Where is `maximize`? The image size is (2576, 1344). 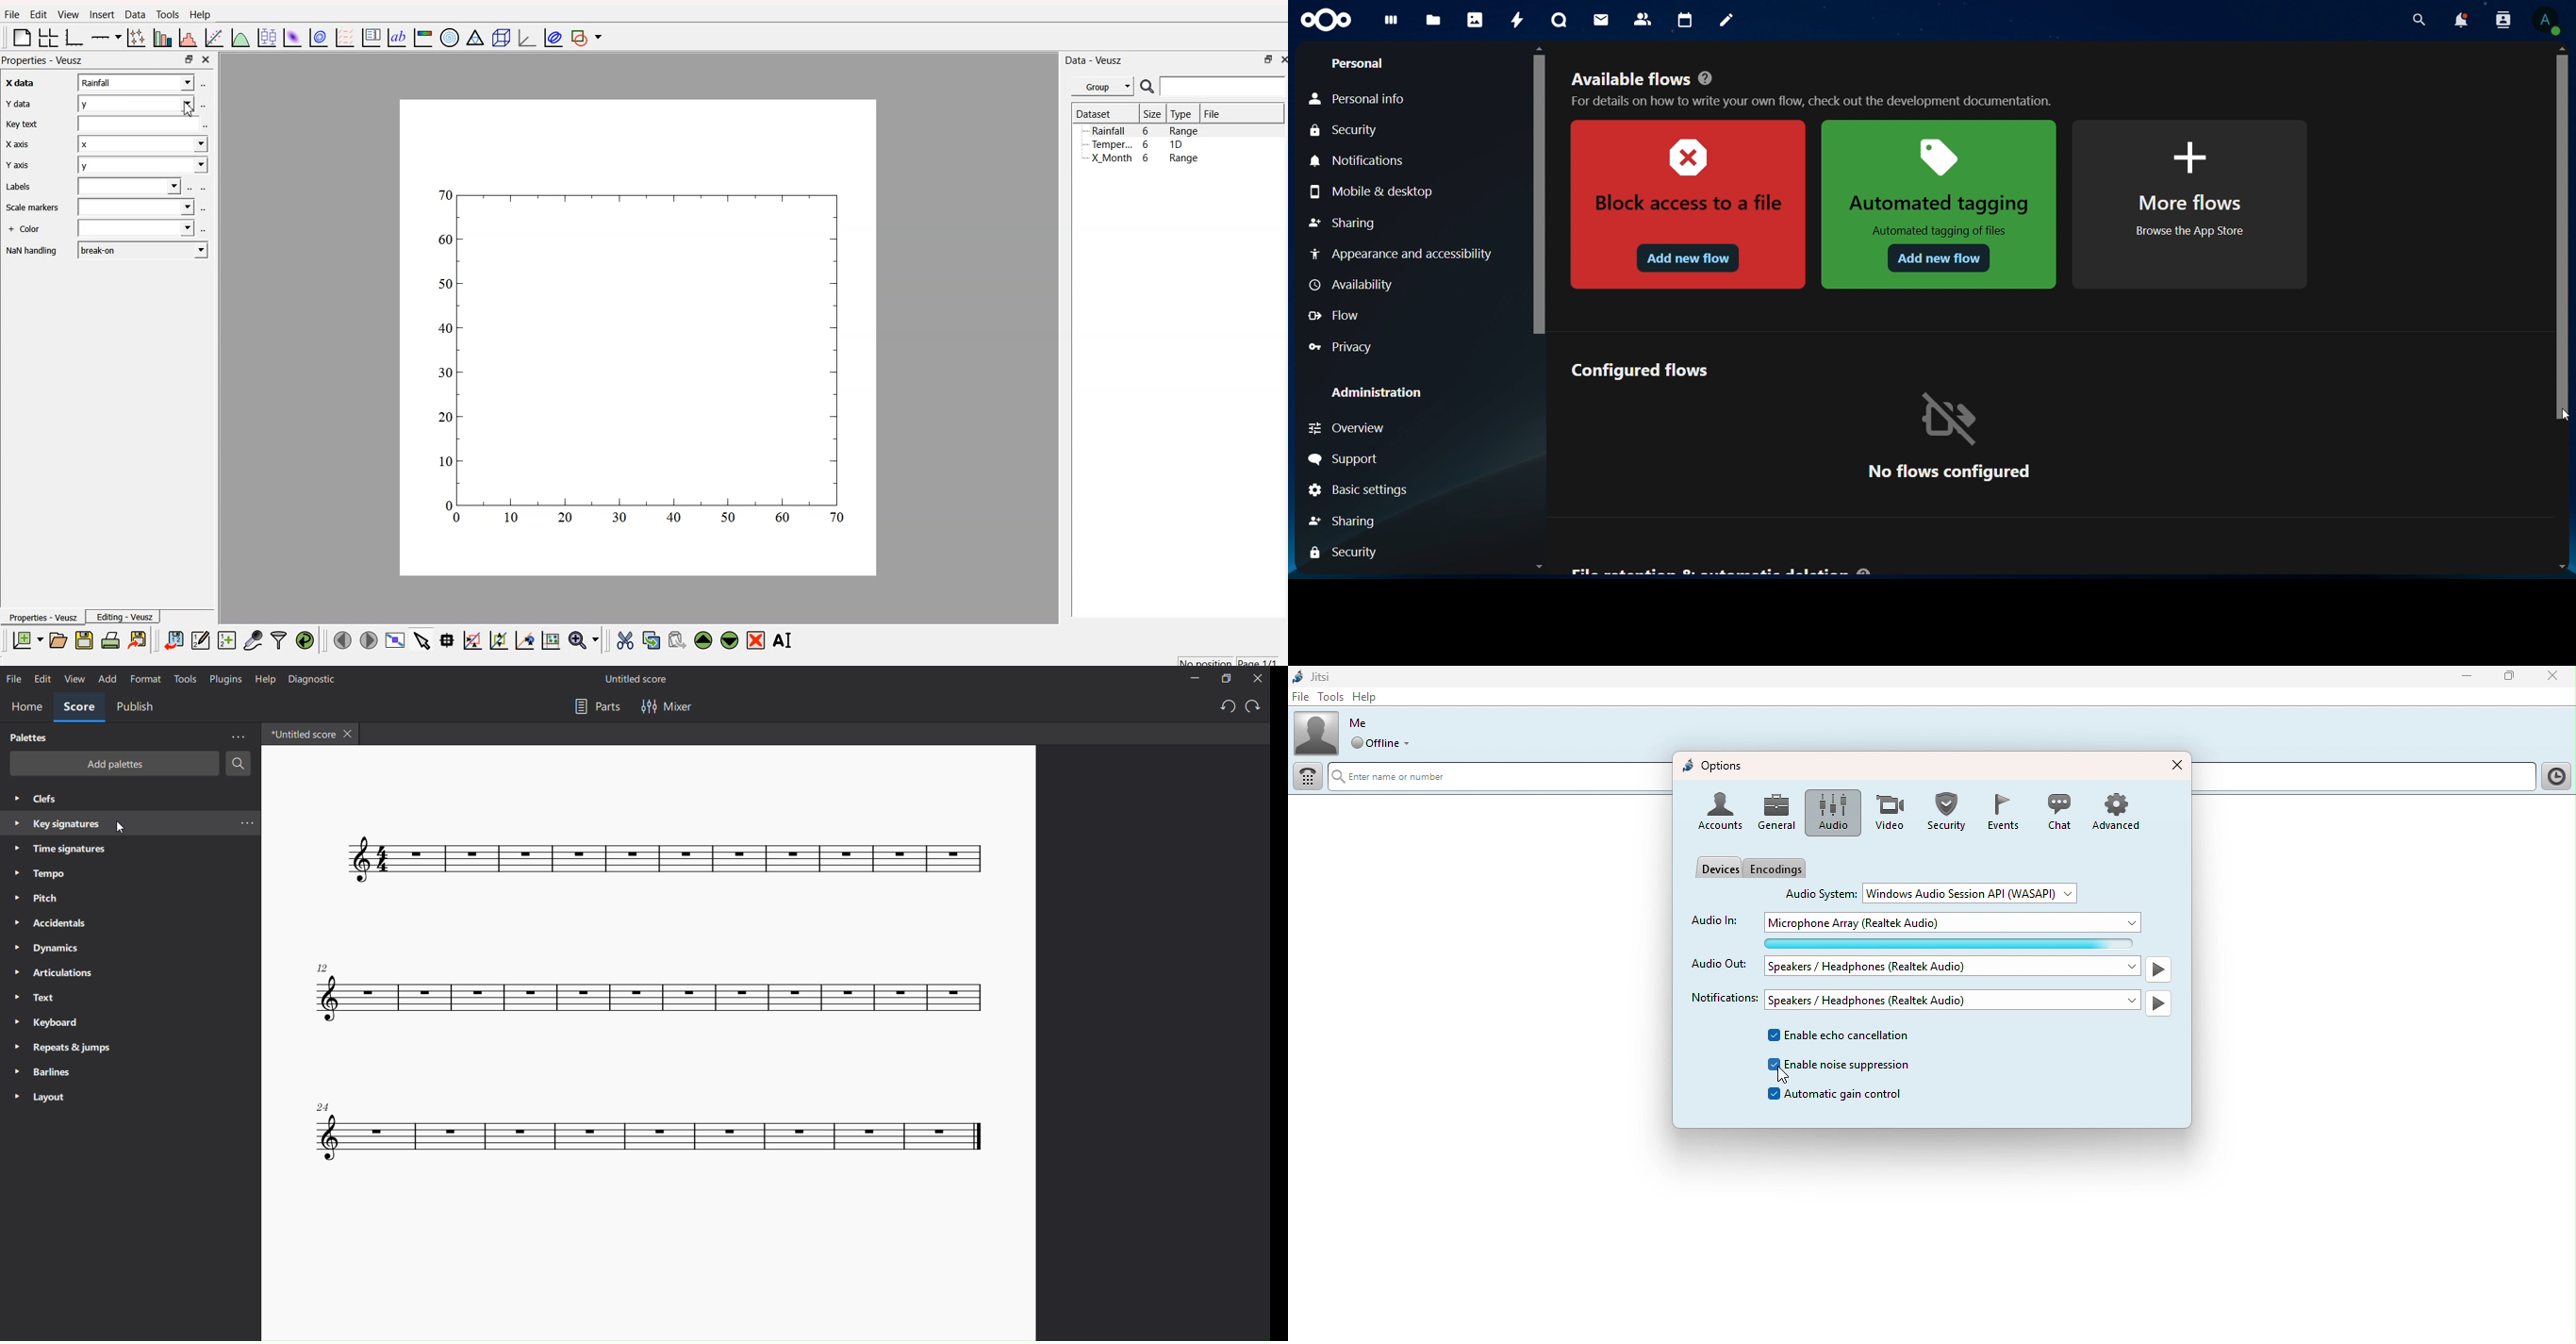 maximize is located at coordinates (1225, 679).